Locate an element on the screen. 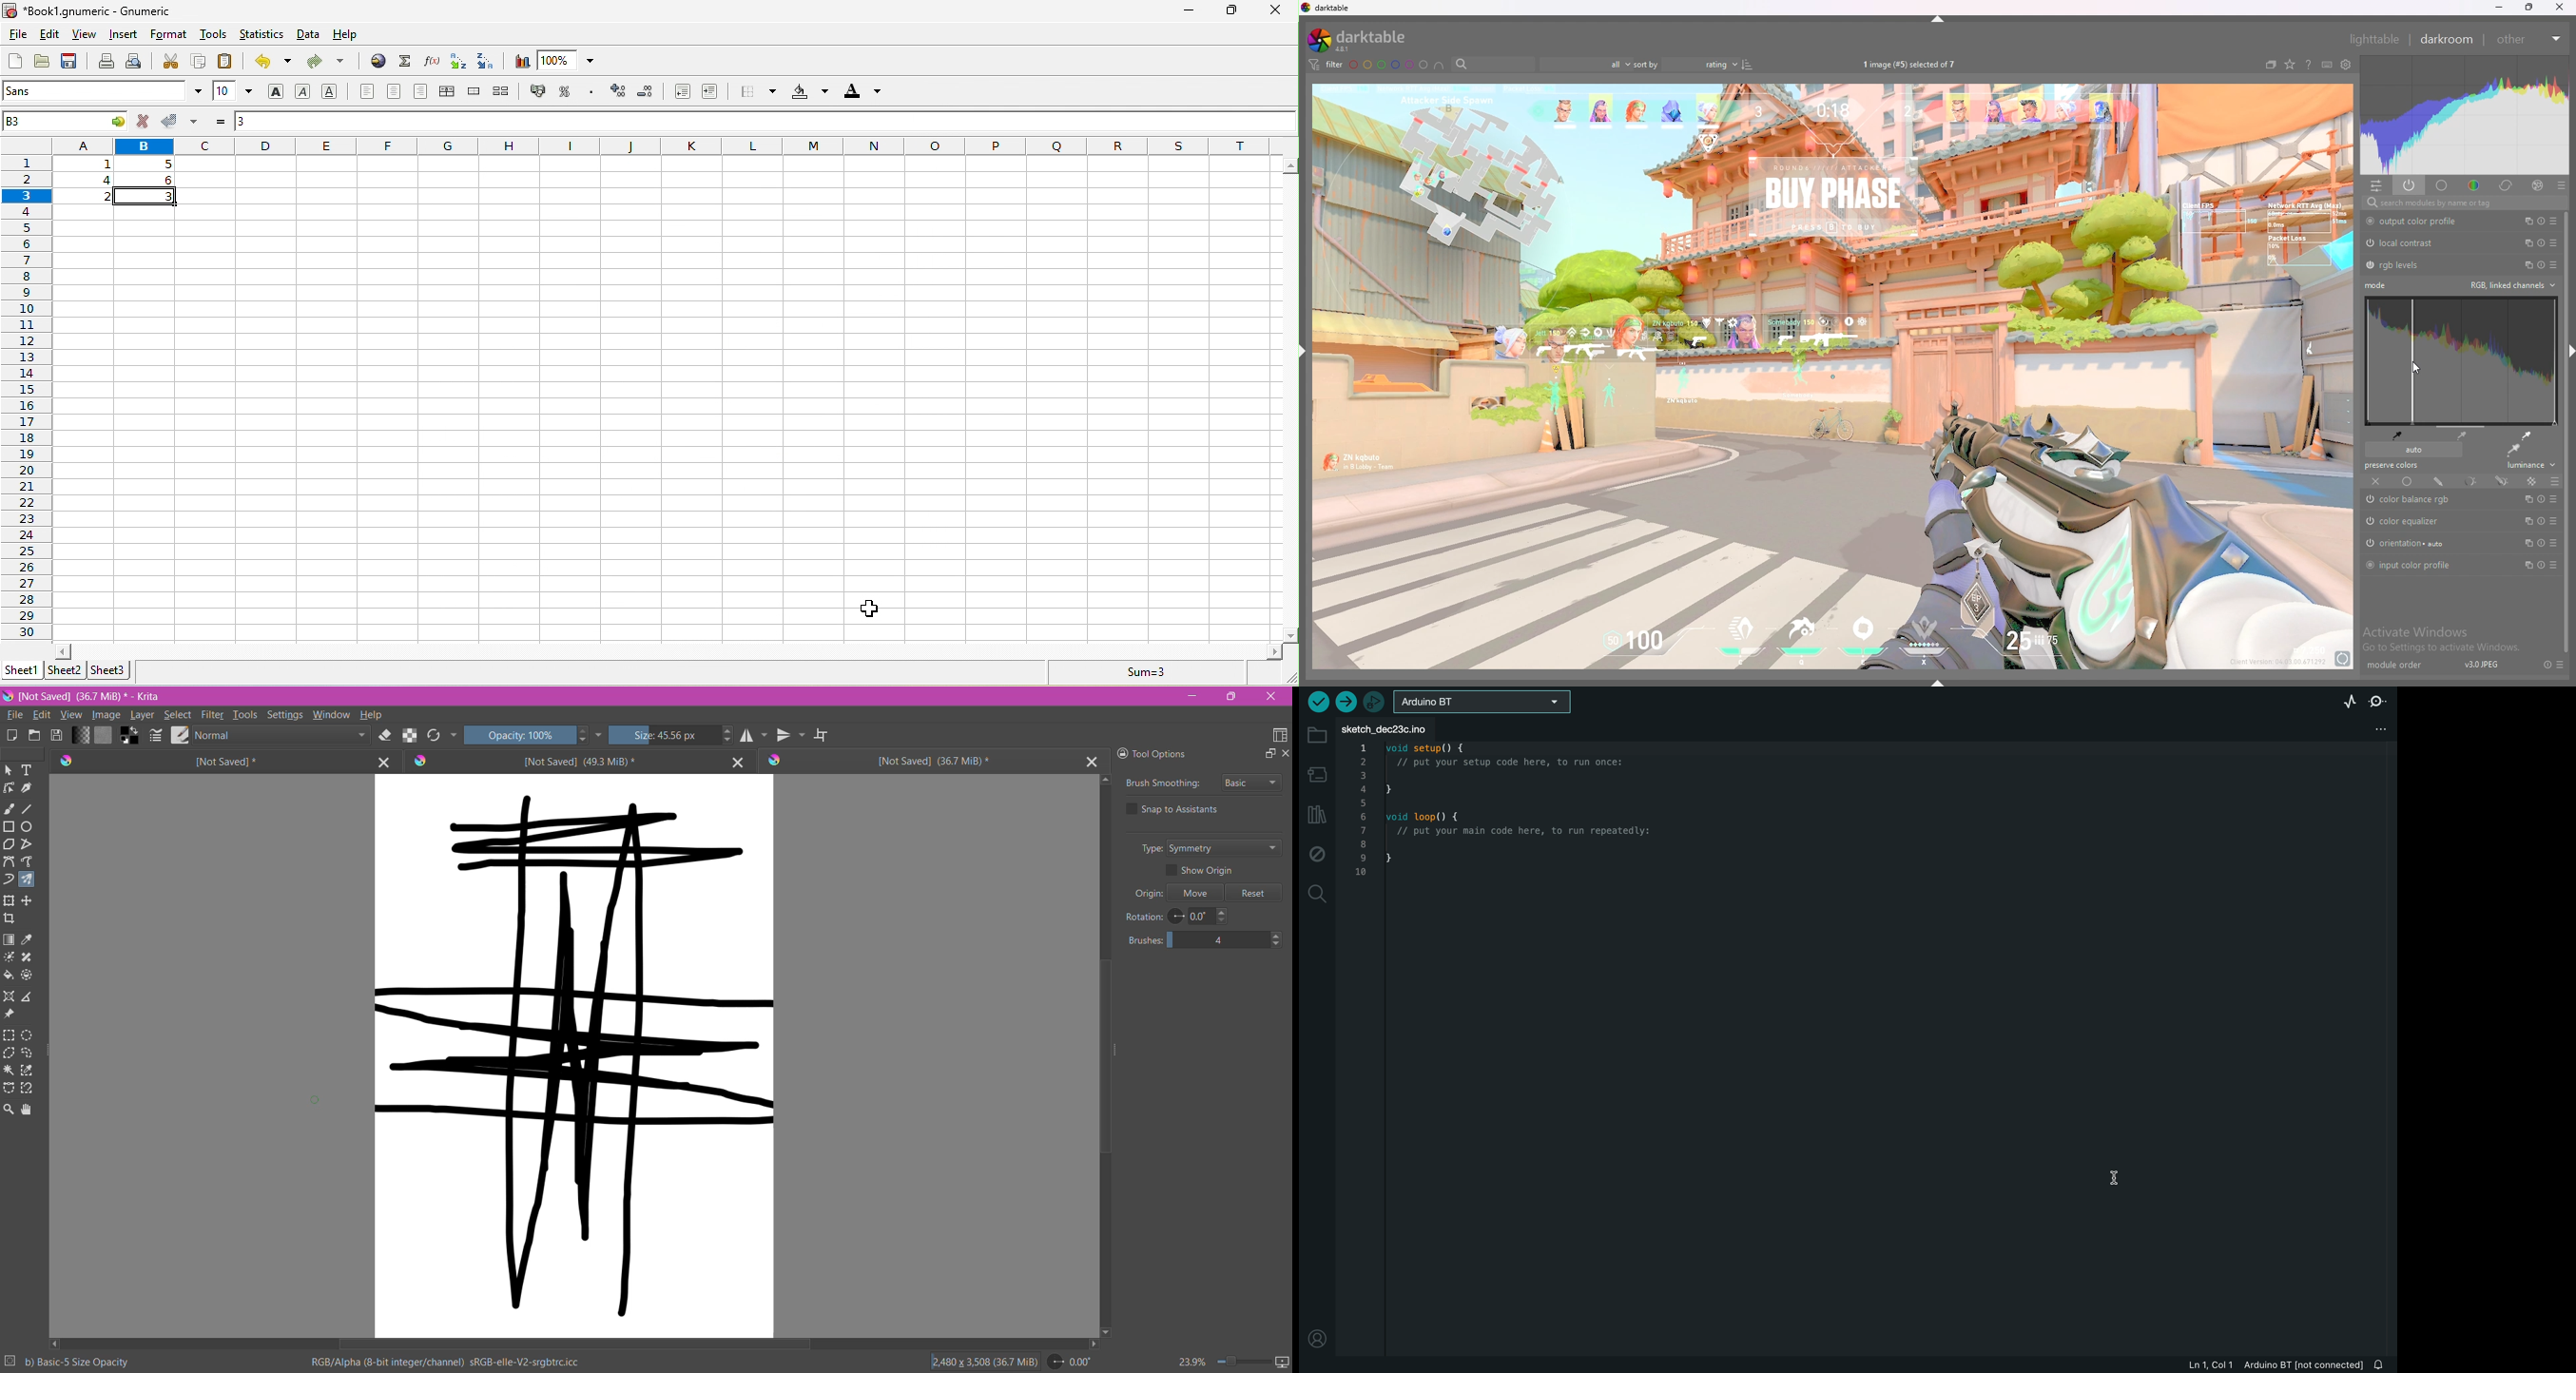 This screenshot has width=2576, height=1400. Set Eraser Mode is located at coordinates (384, 736).